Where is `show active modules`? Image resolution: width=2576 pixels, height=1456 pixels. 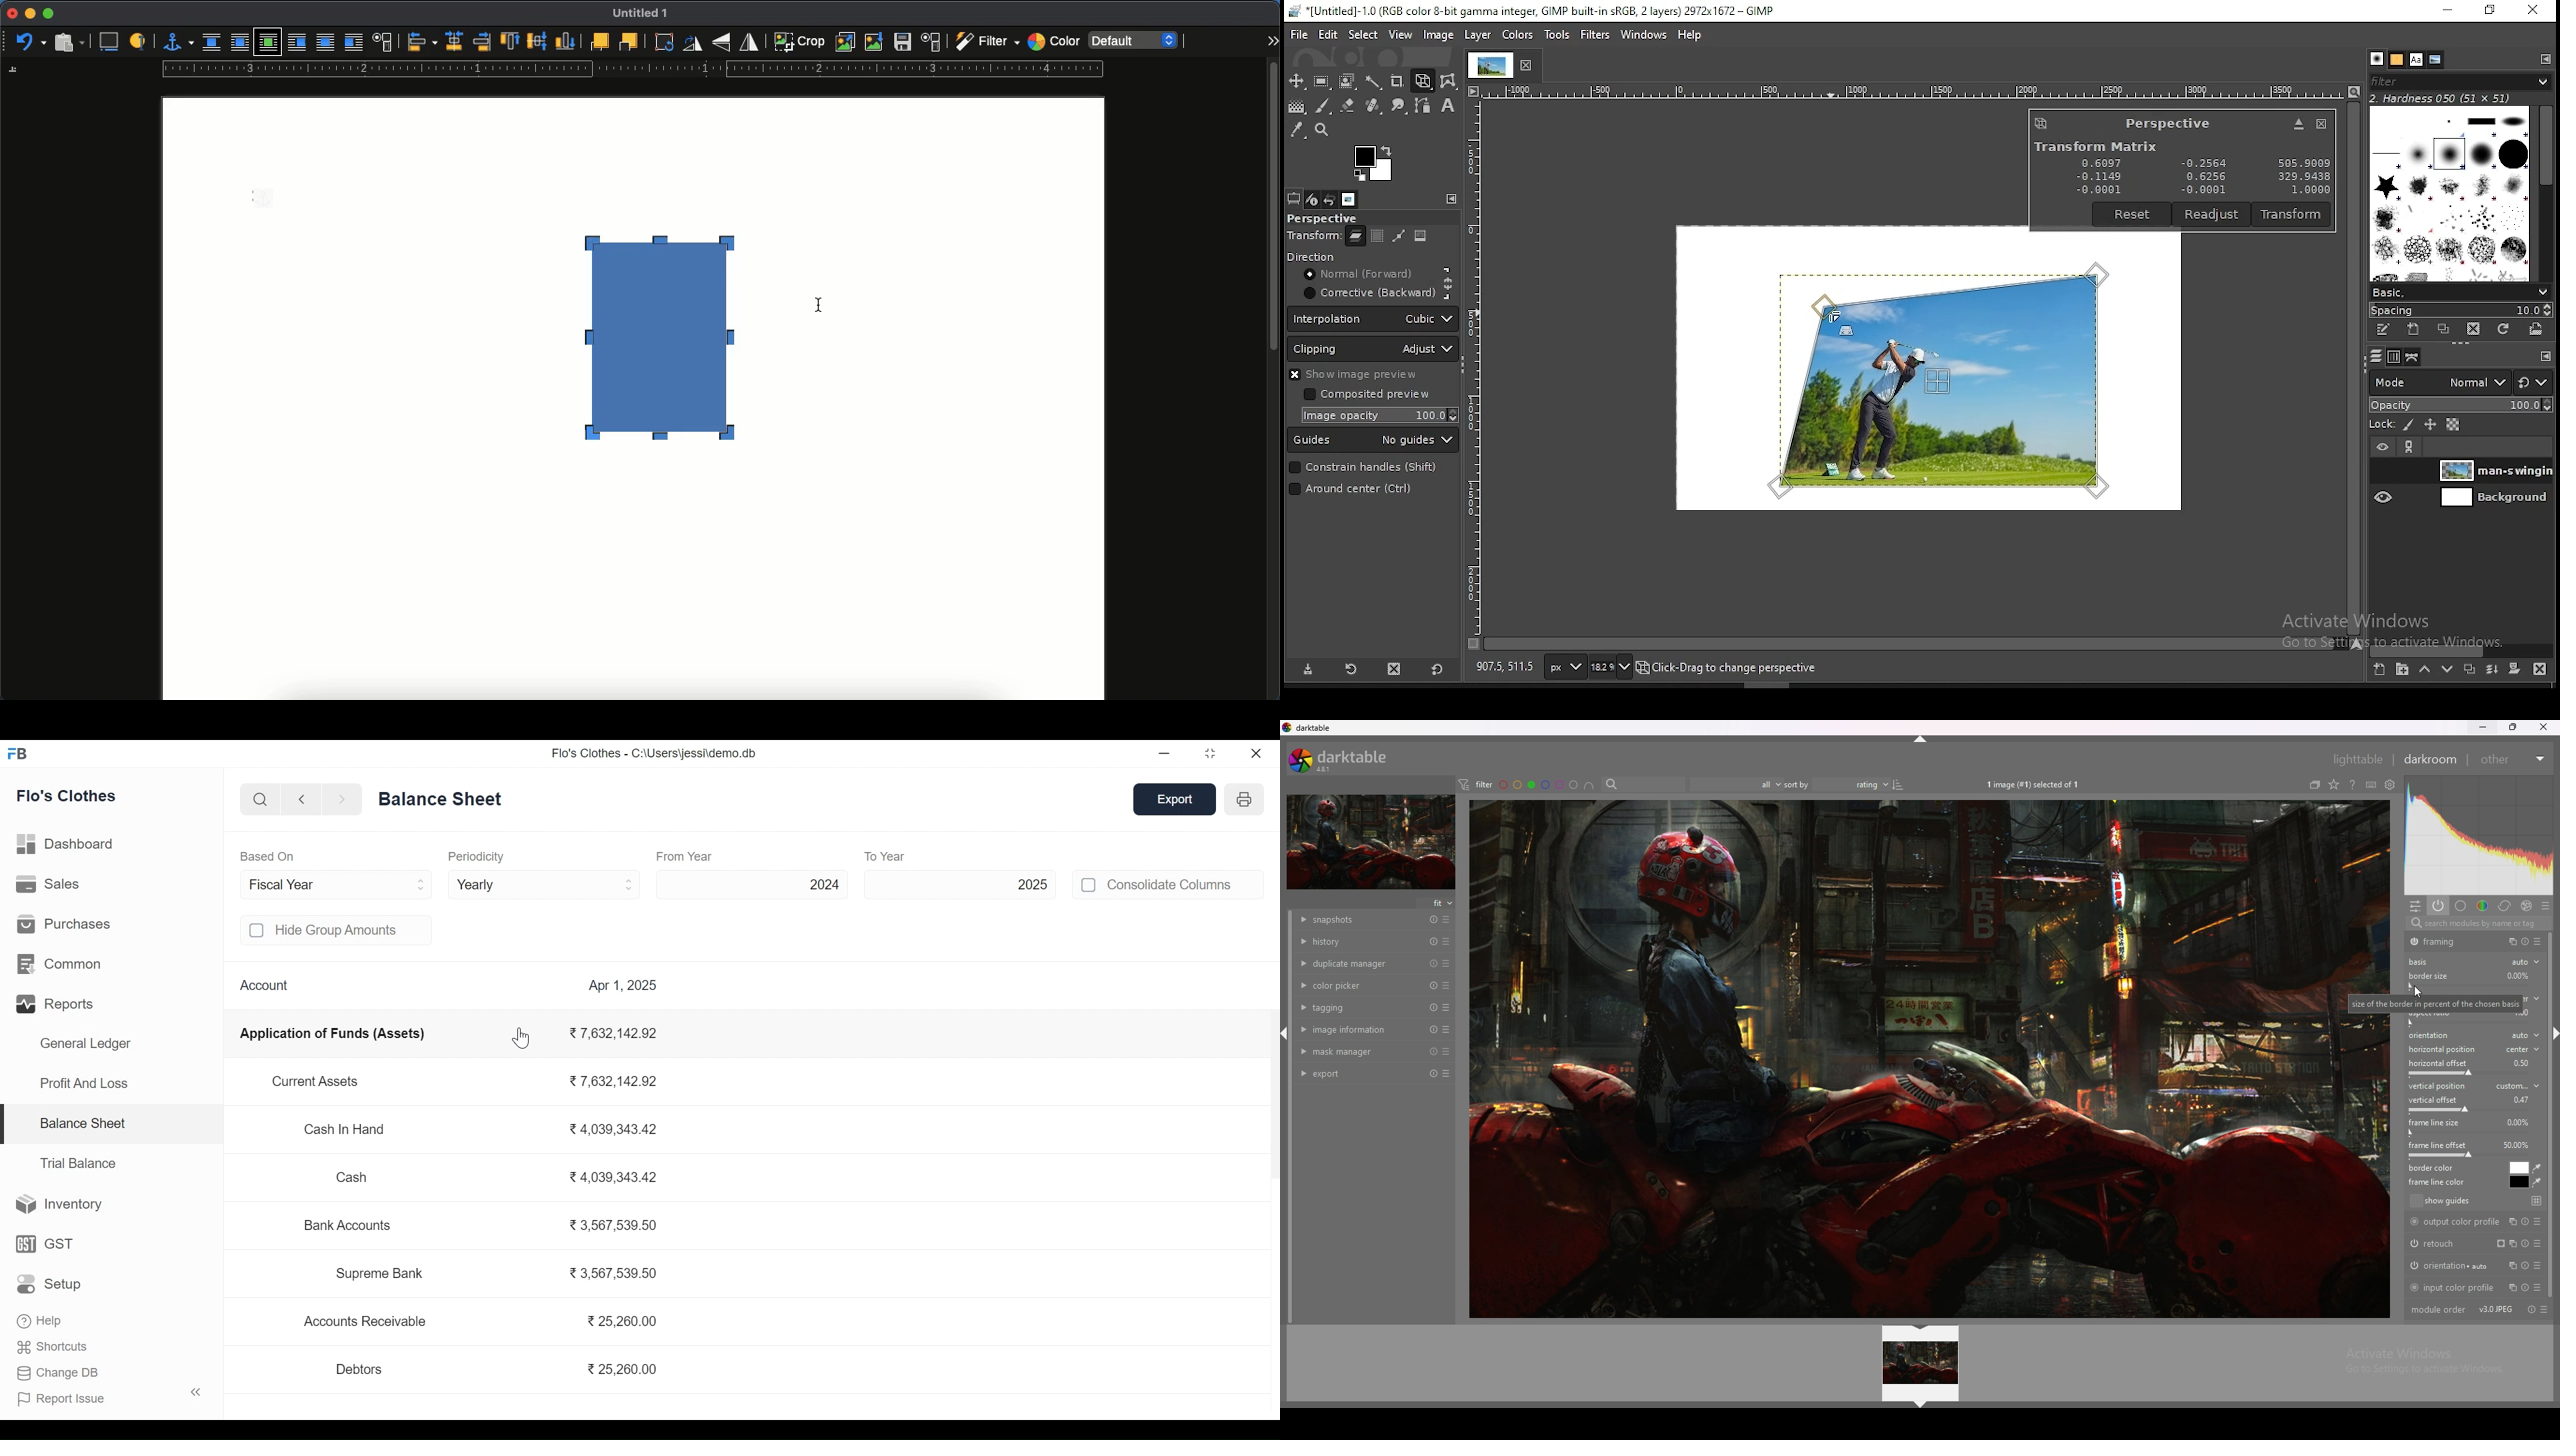
show active modules is located at coordinates (2437, 905).